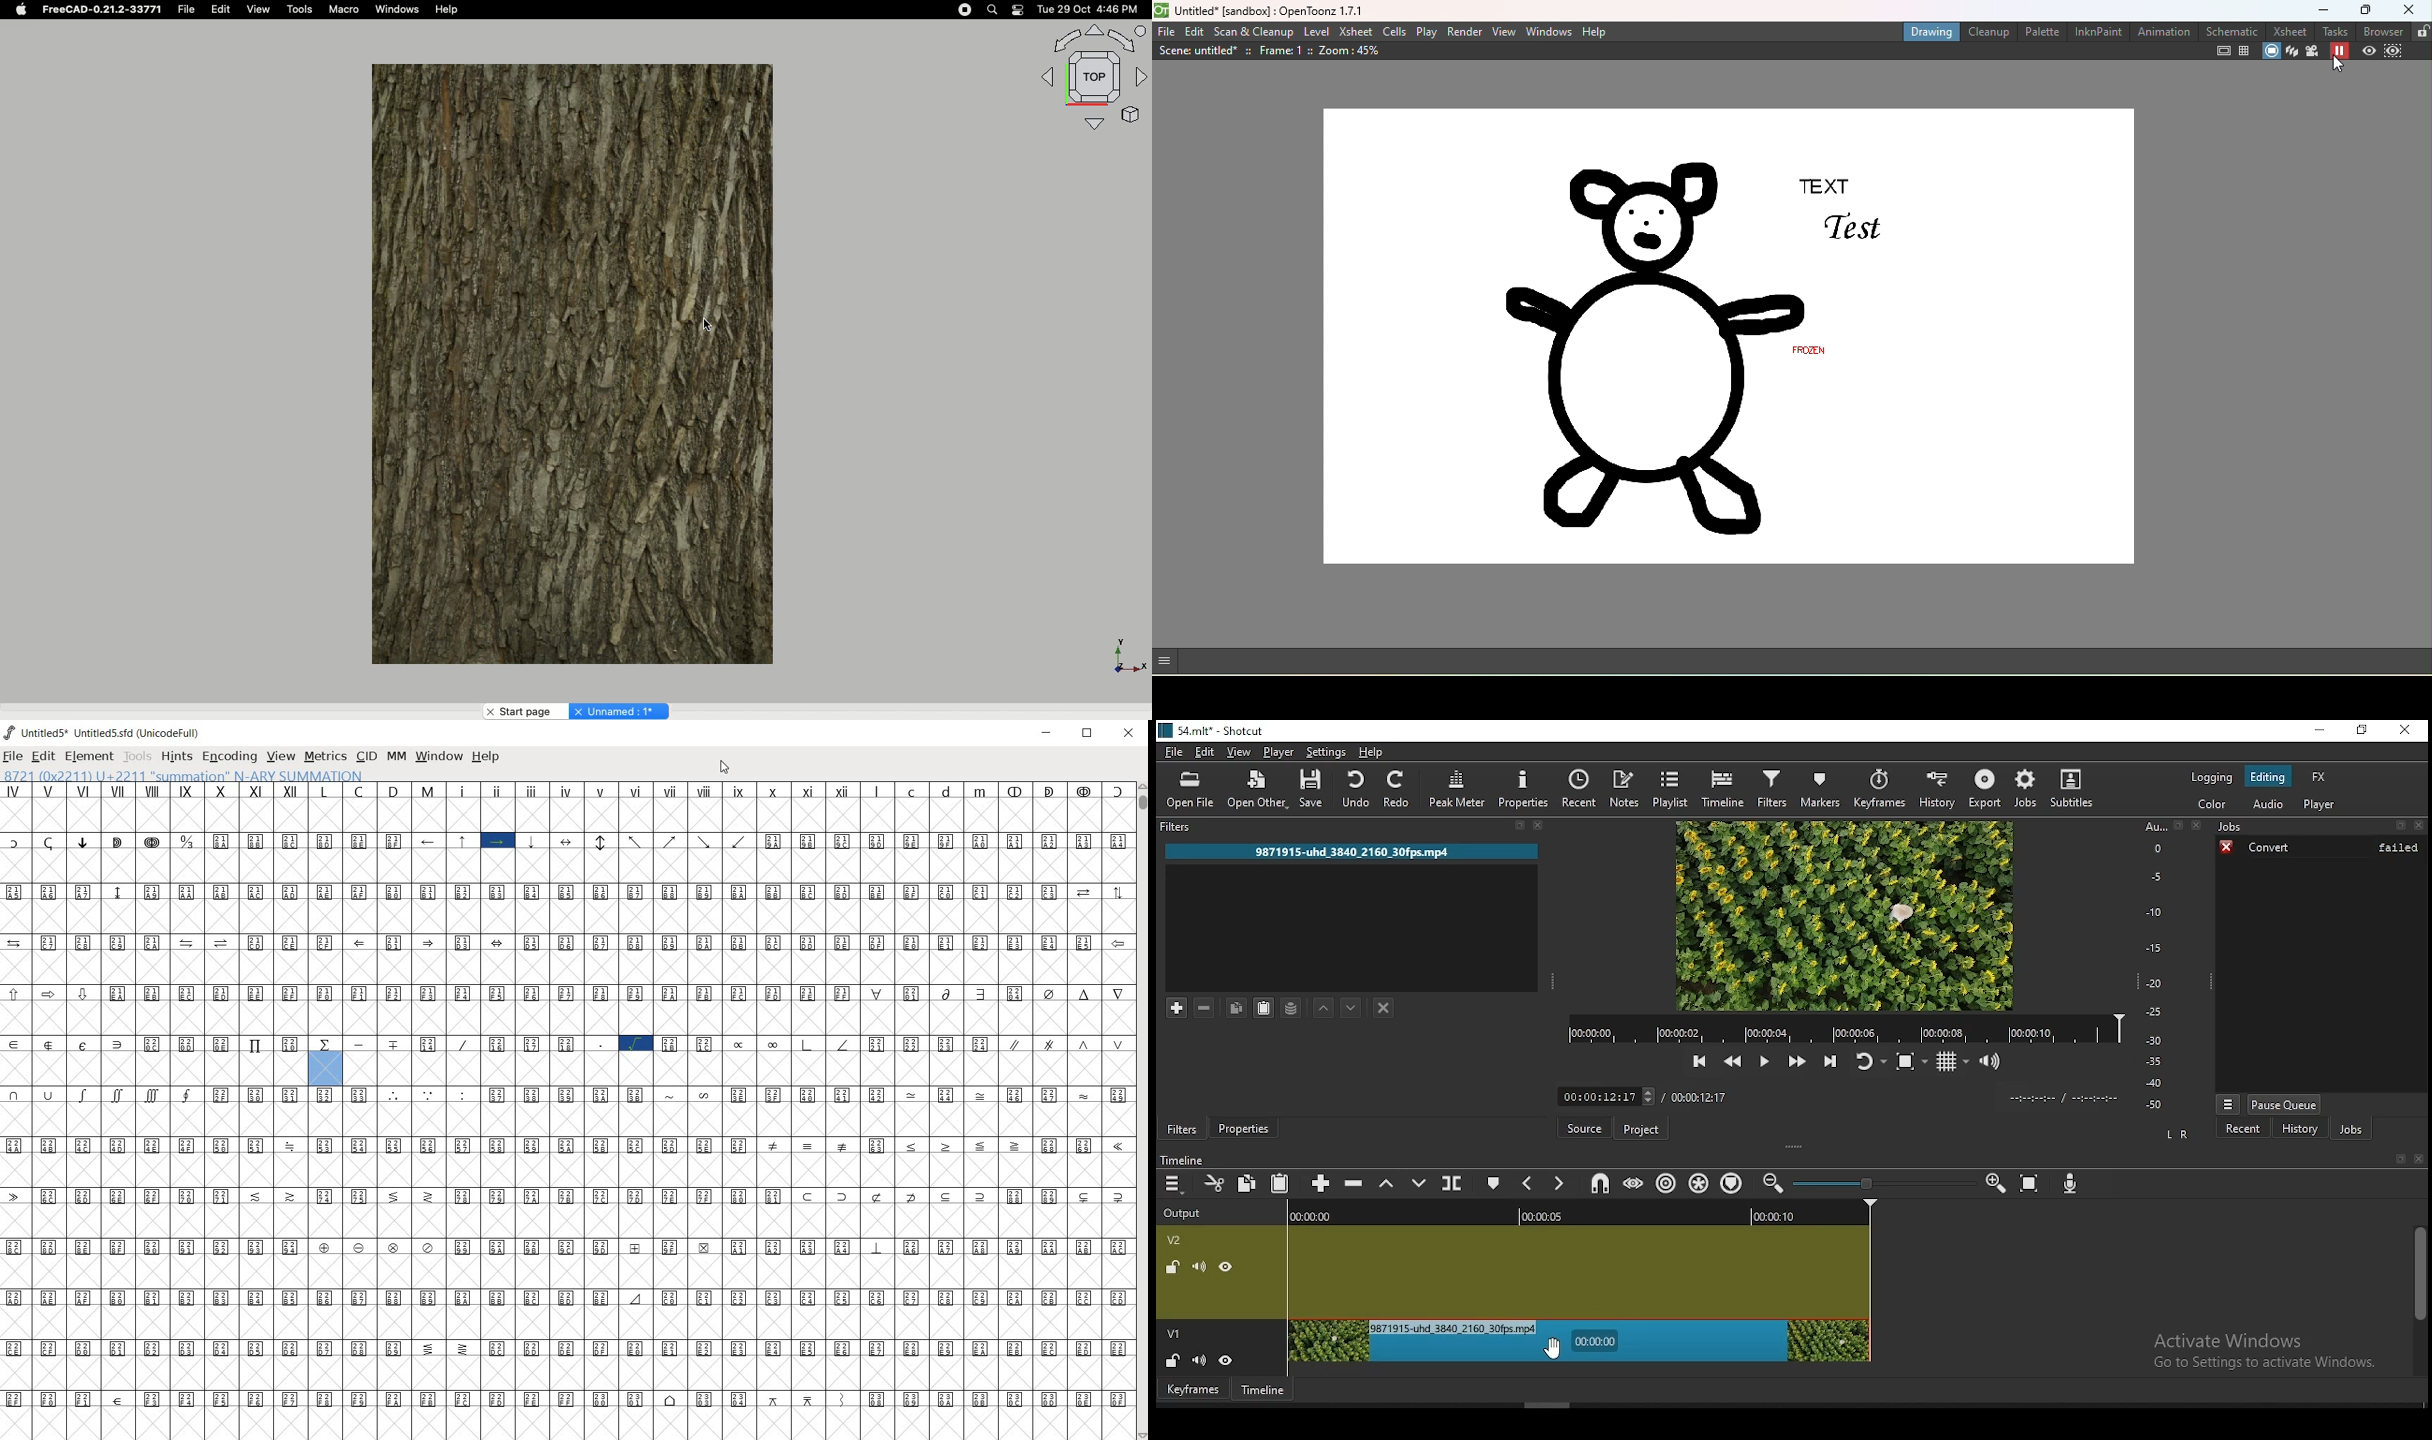  I want to click on outpur, so click(1187, 1212).